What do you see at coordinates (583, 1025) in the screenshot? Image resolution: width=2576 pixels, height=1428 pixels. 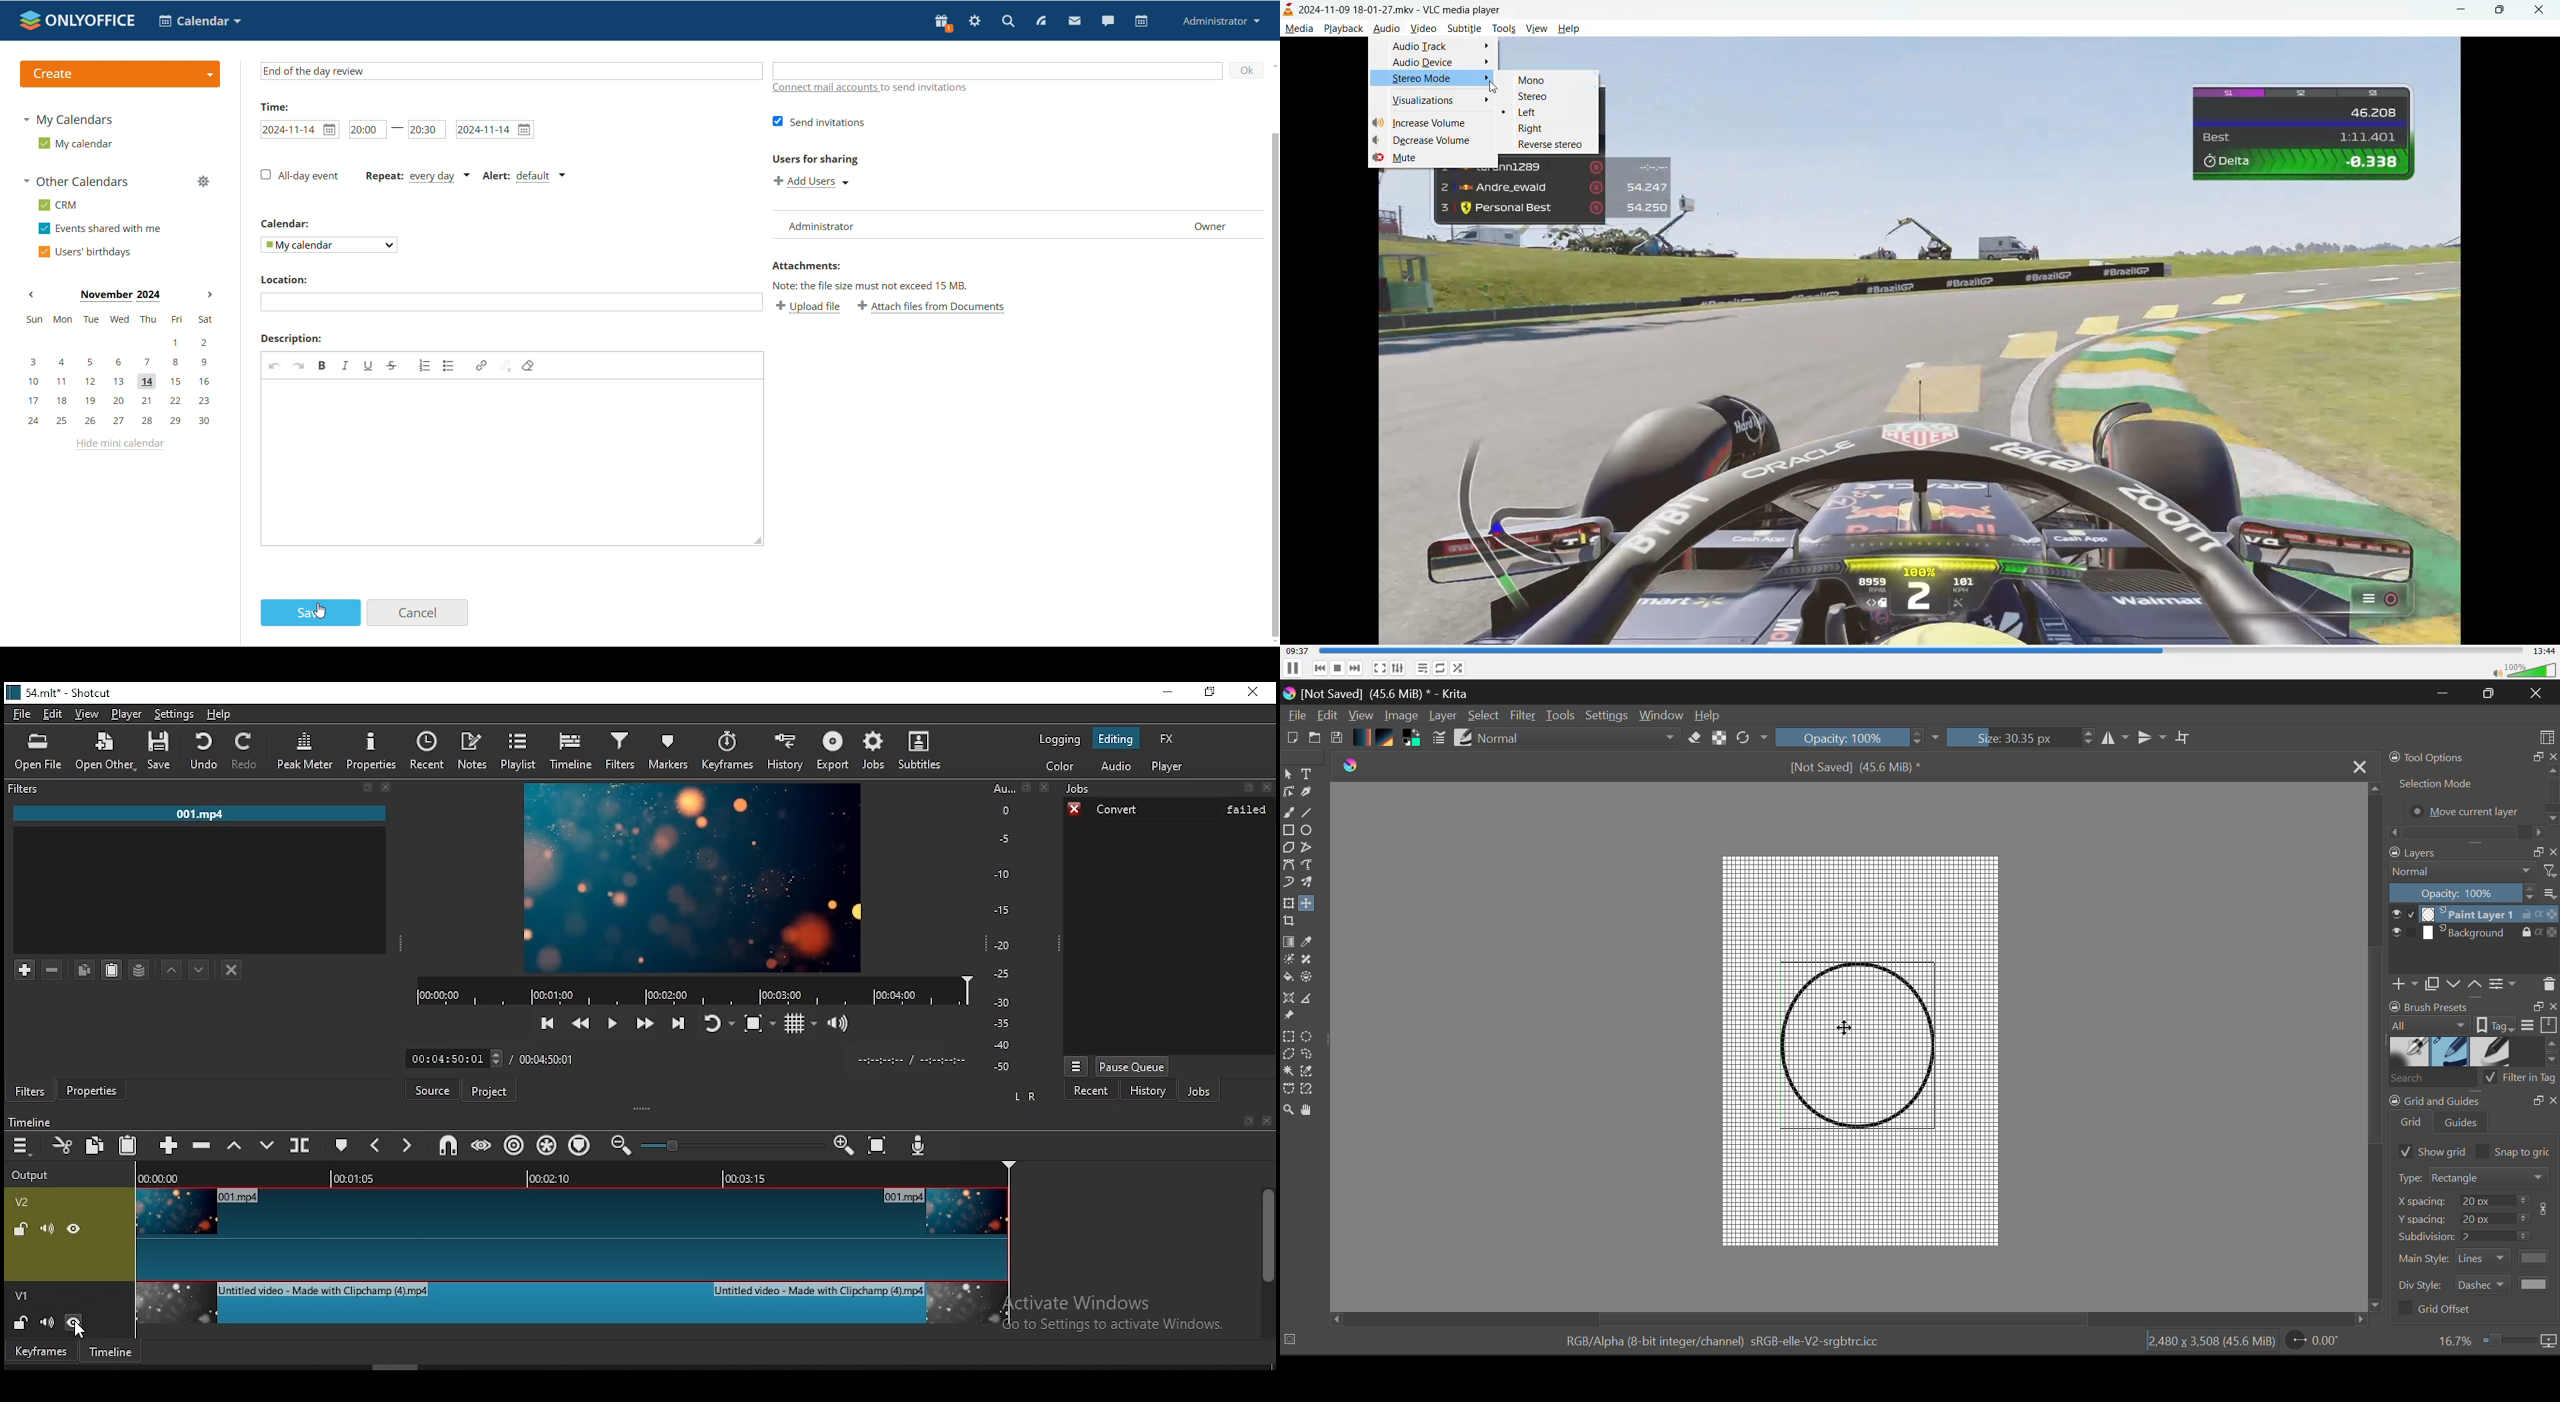 I see `play quickly backwards` at bounding box center [583, 1025].